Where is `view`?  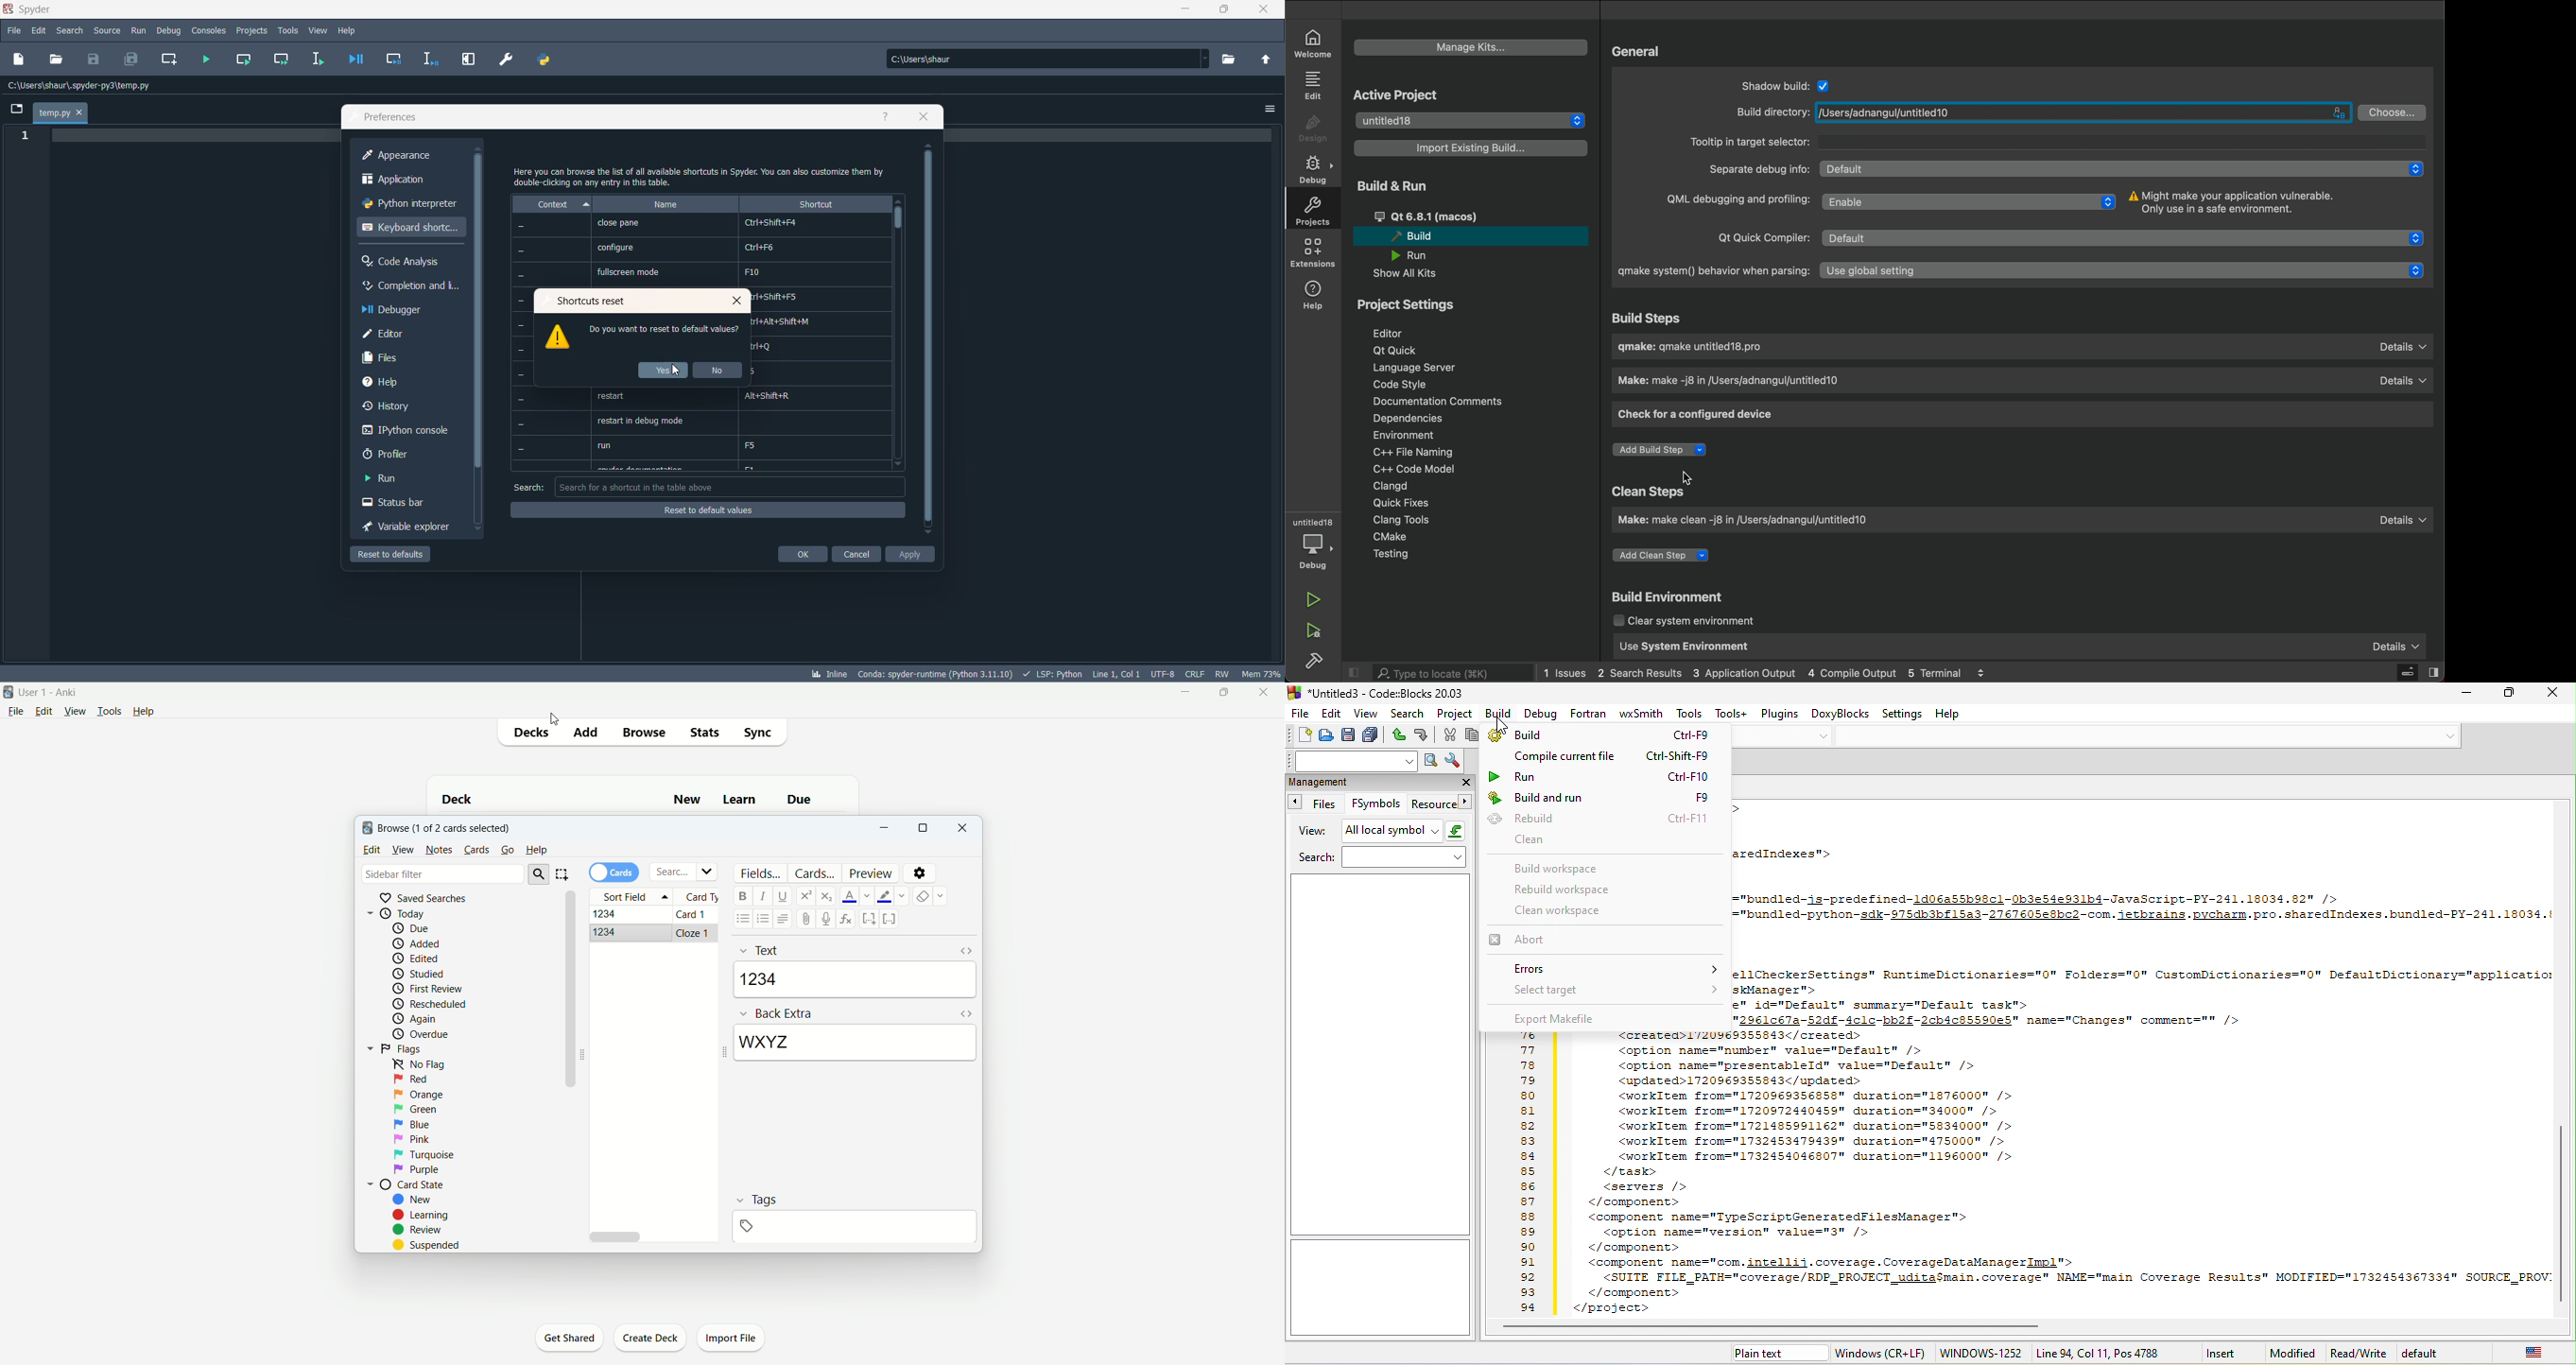
view is located at coordinates (1366, 715).